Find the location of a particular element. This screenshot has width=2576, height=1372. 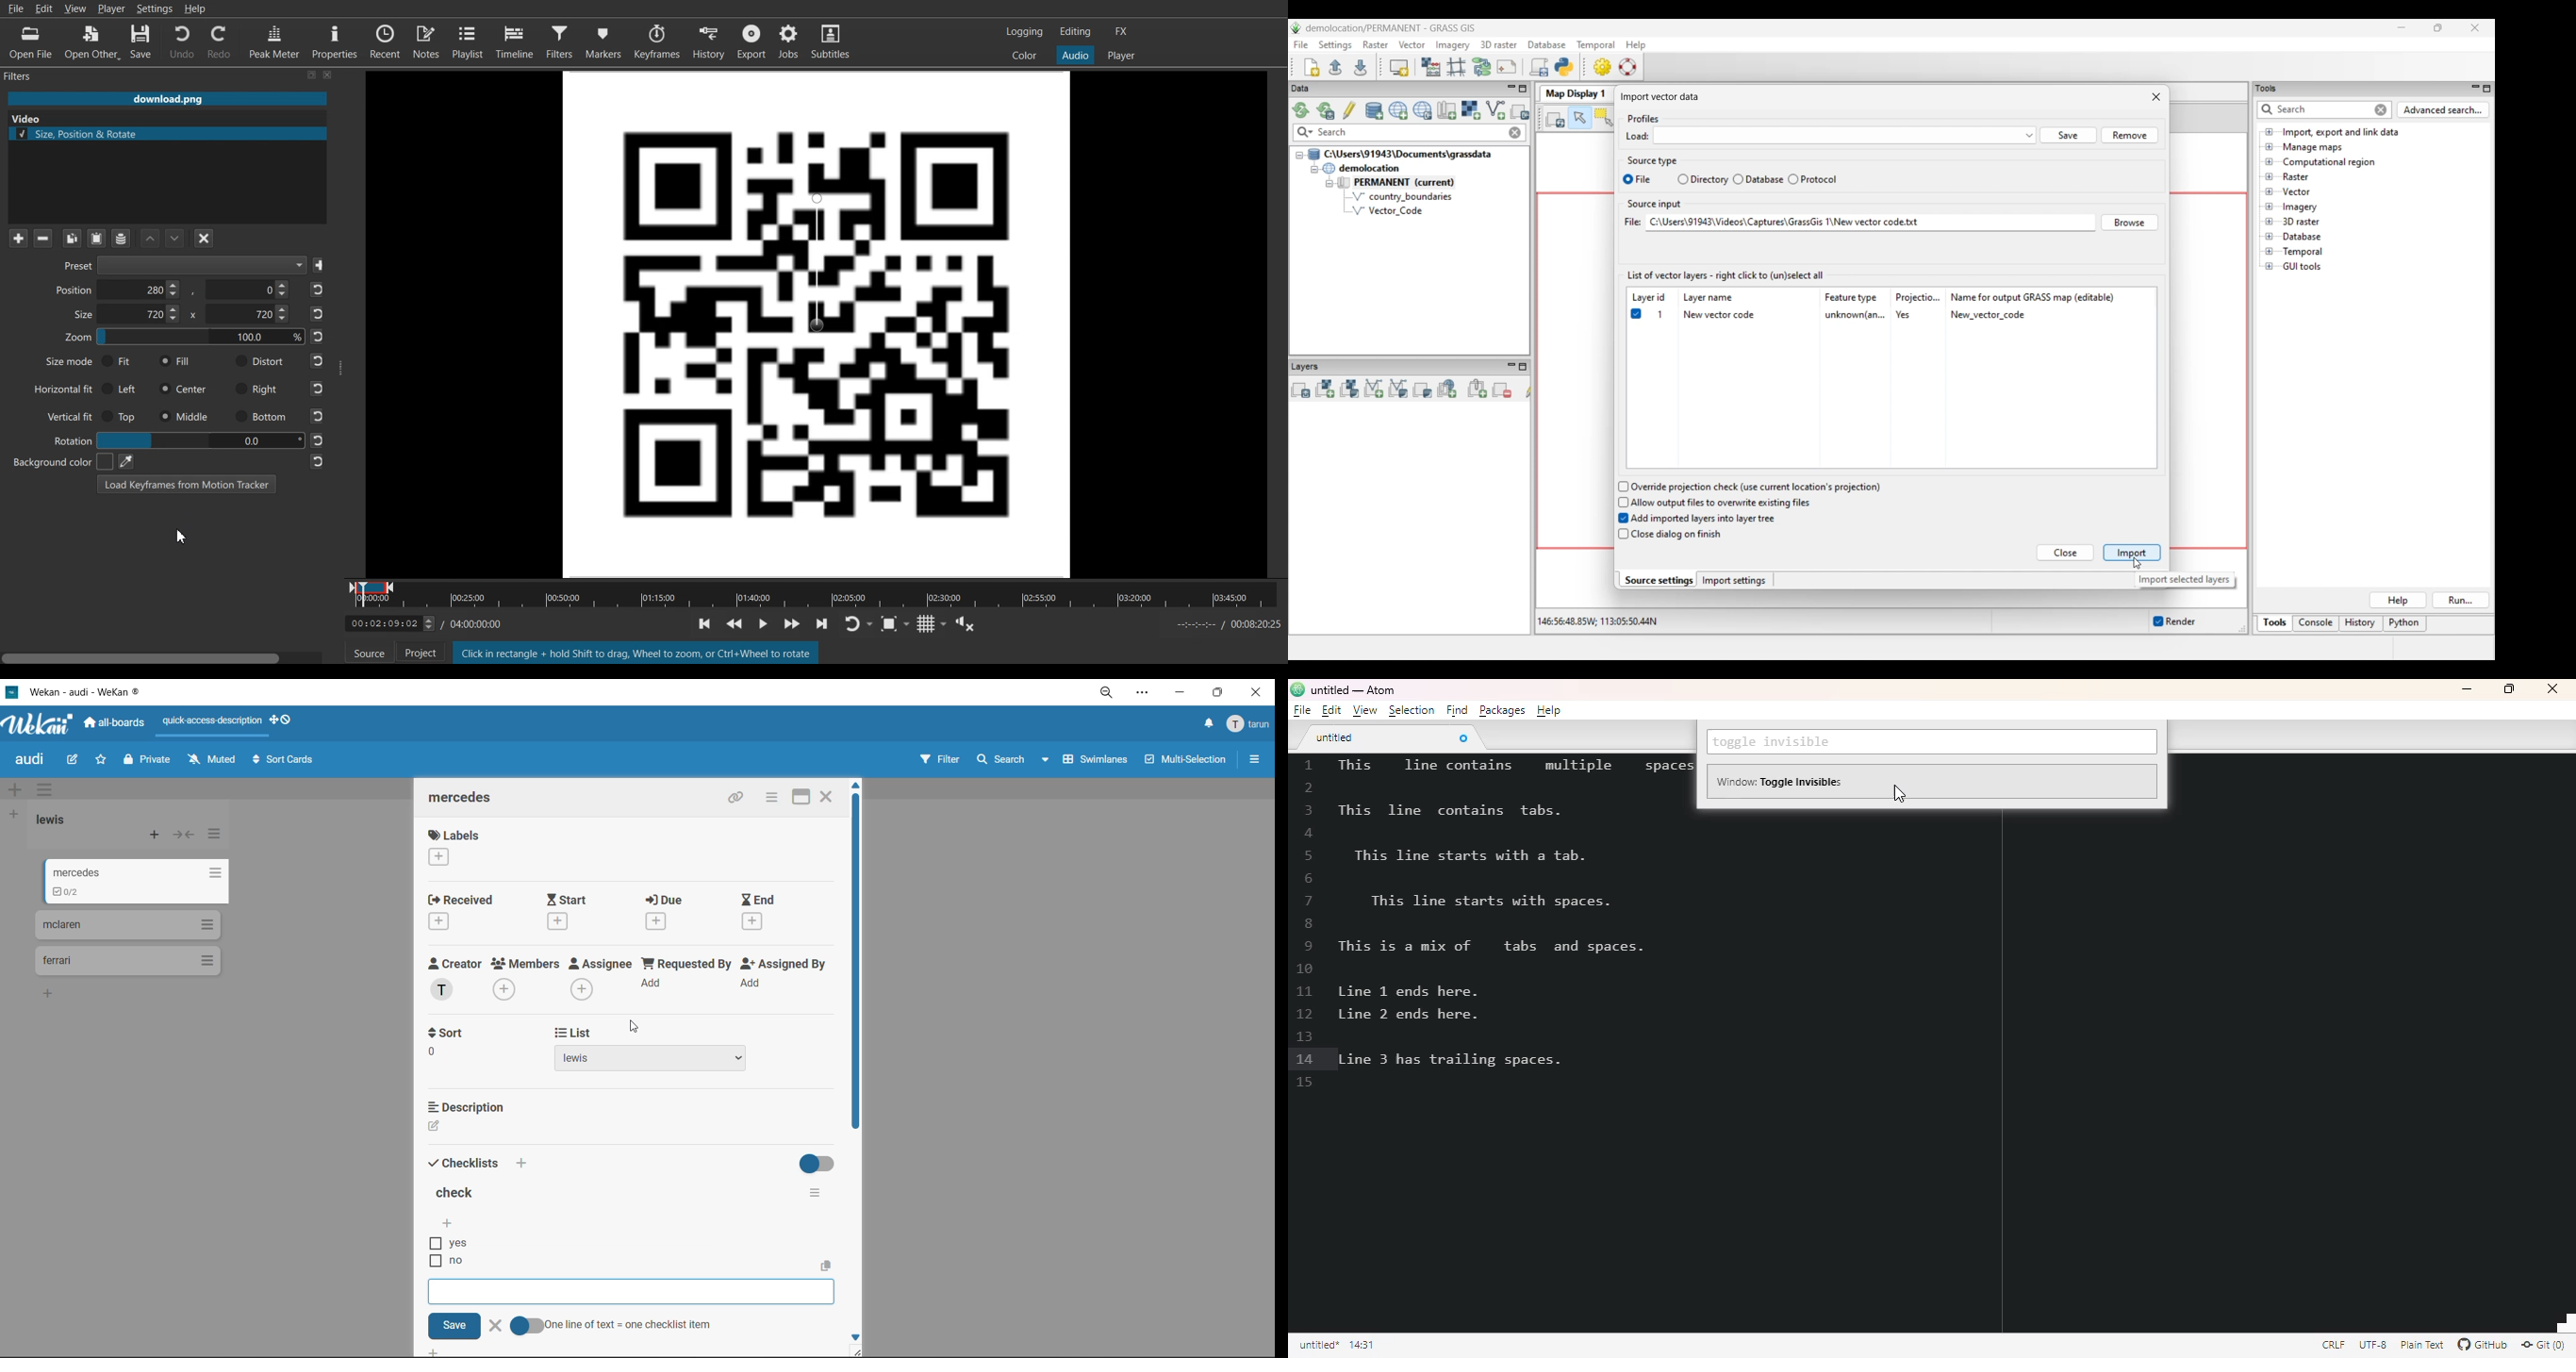

Time is located at coordinates (477, 623).